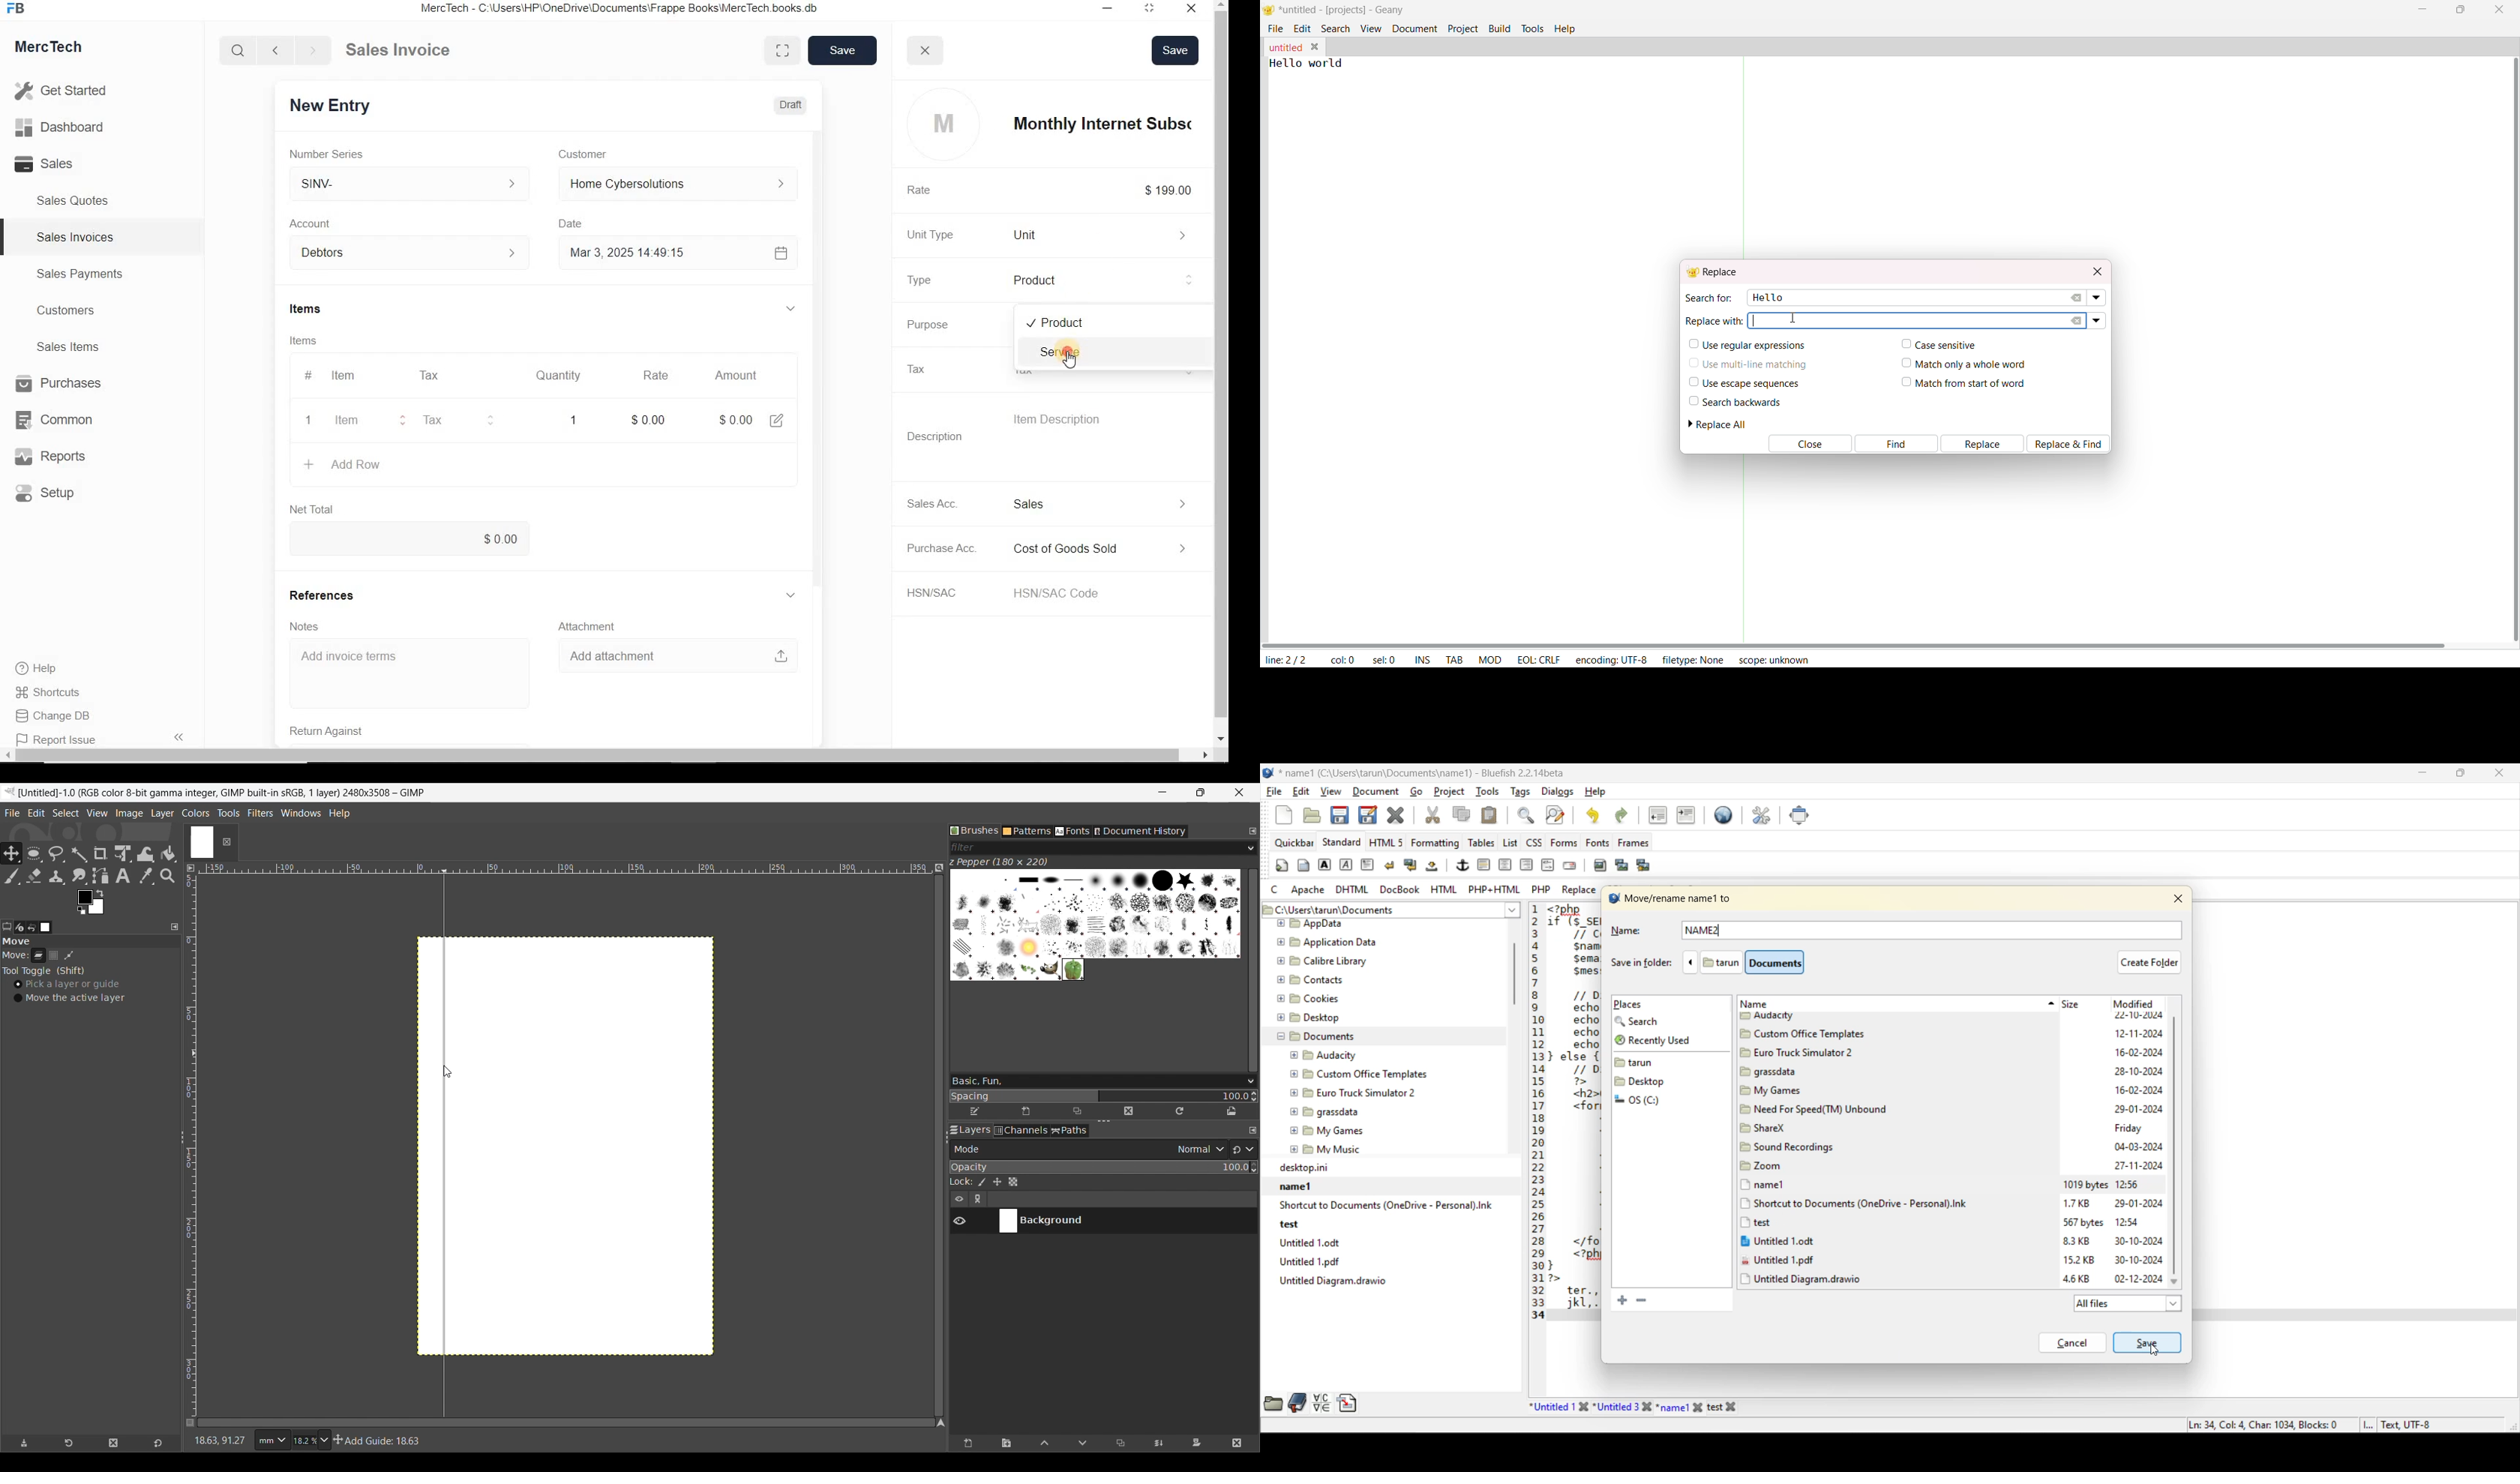 This screenshot has width=2520, height=1484. What do you see at coordinates (1232, 1112) in the screenshot?
I see `Open brush as image` at bounding box center [1232, 1112].